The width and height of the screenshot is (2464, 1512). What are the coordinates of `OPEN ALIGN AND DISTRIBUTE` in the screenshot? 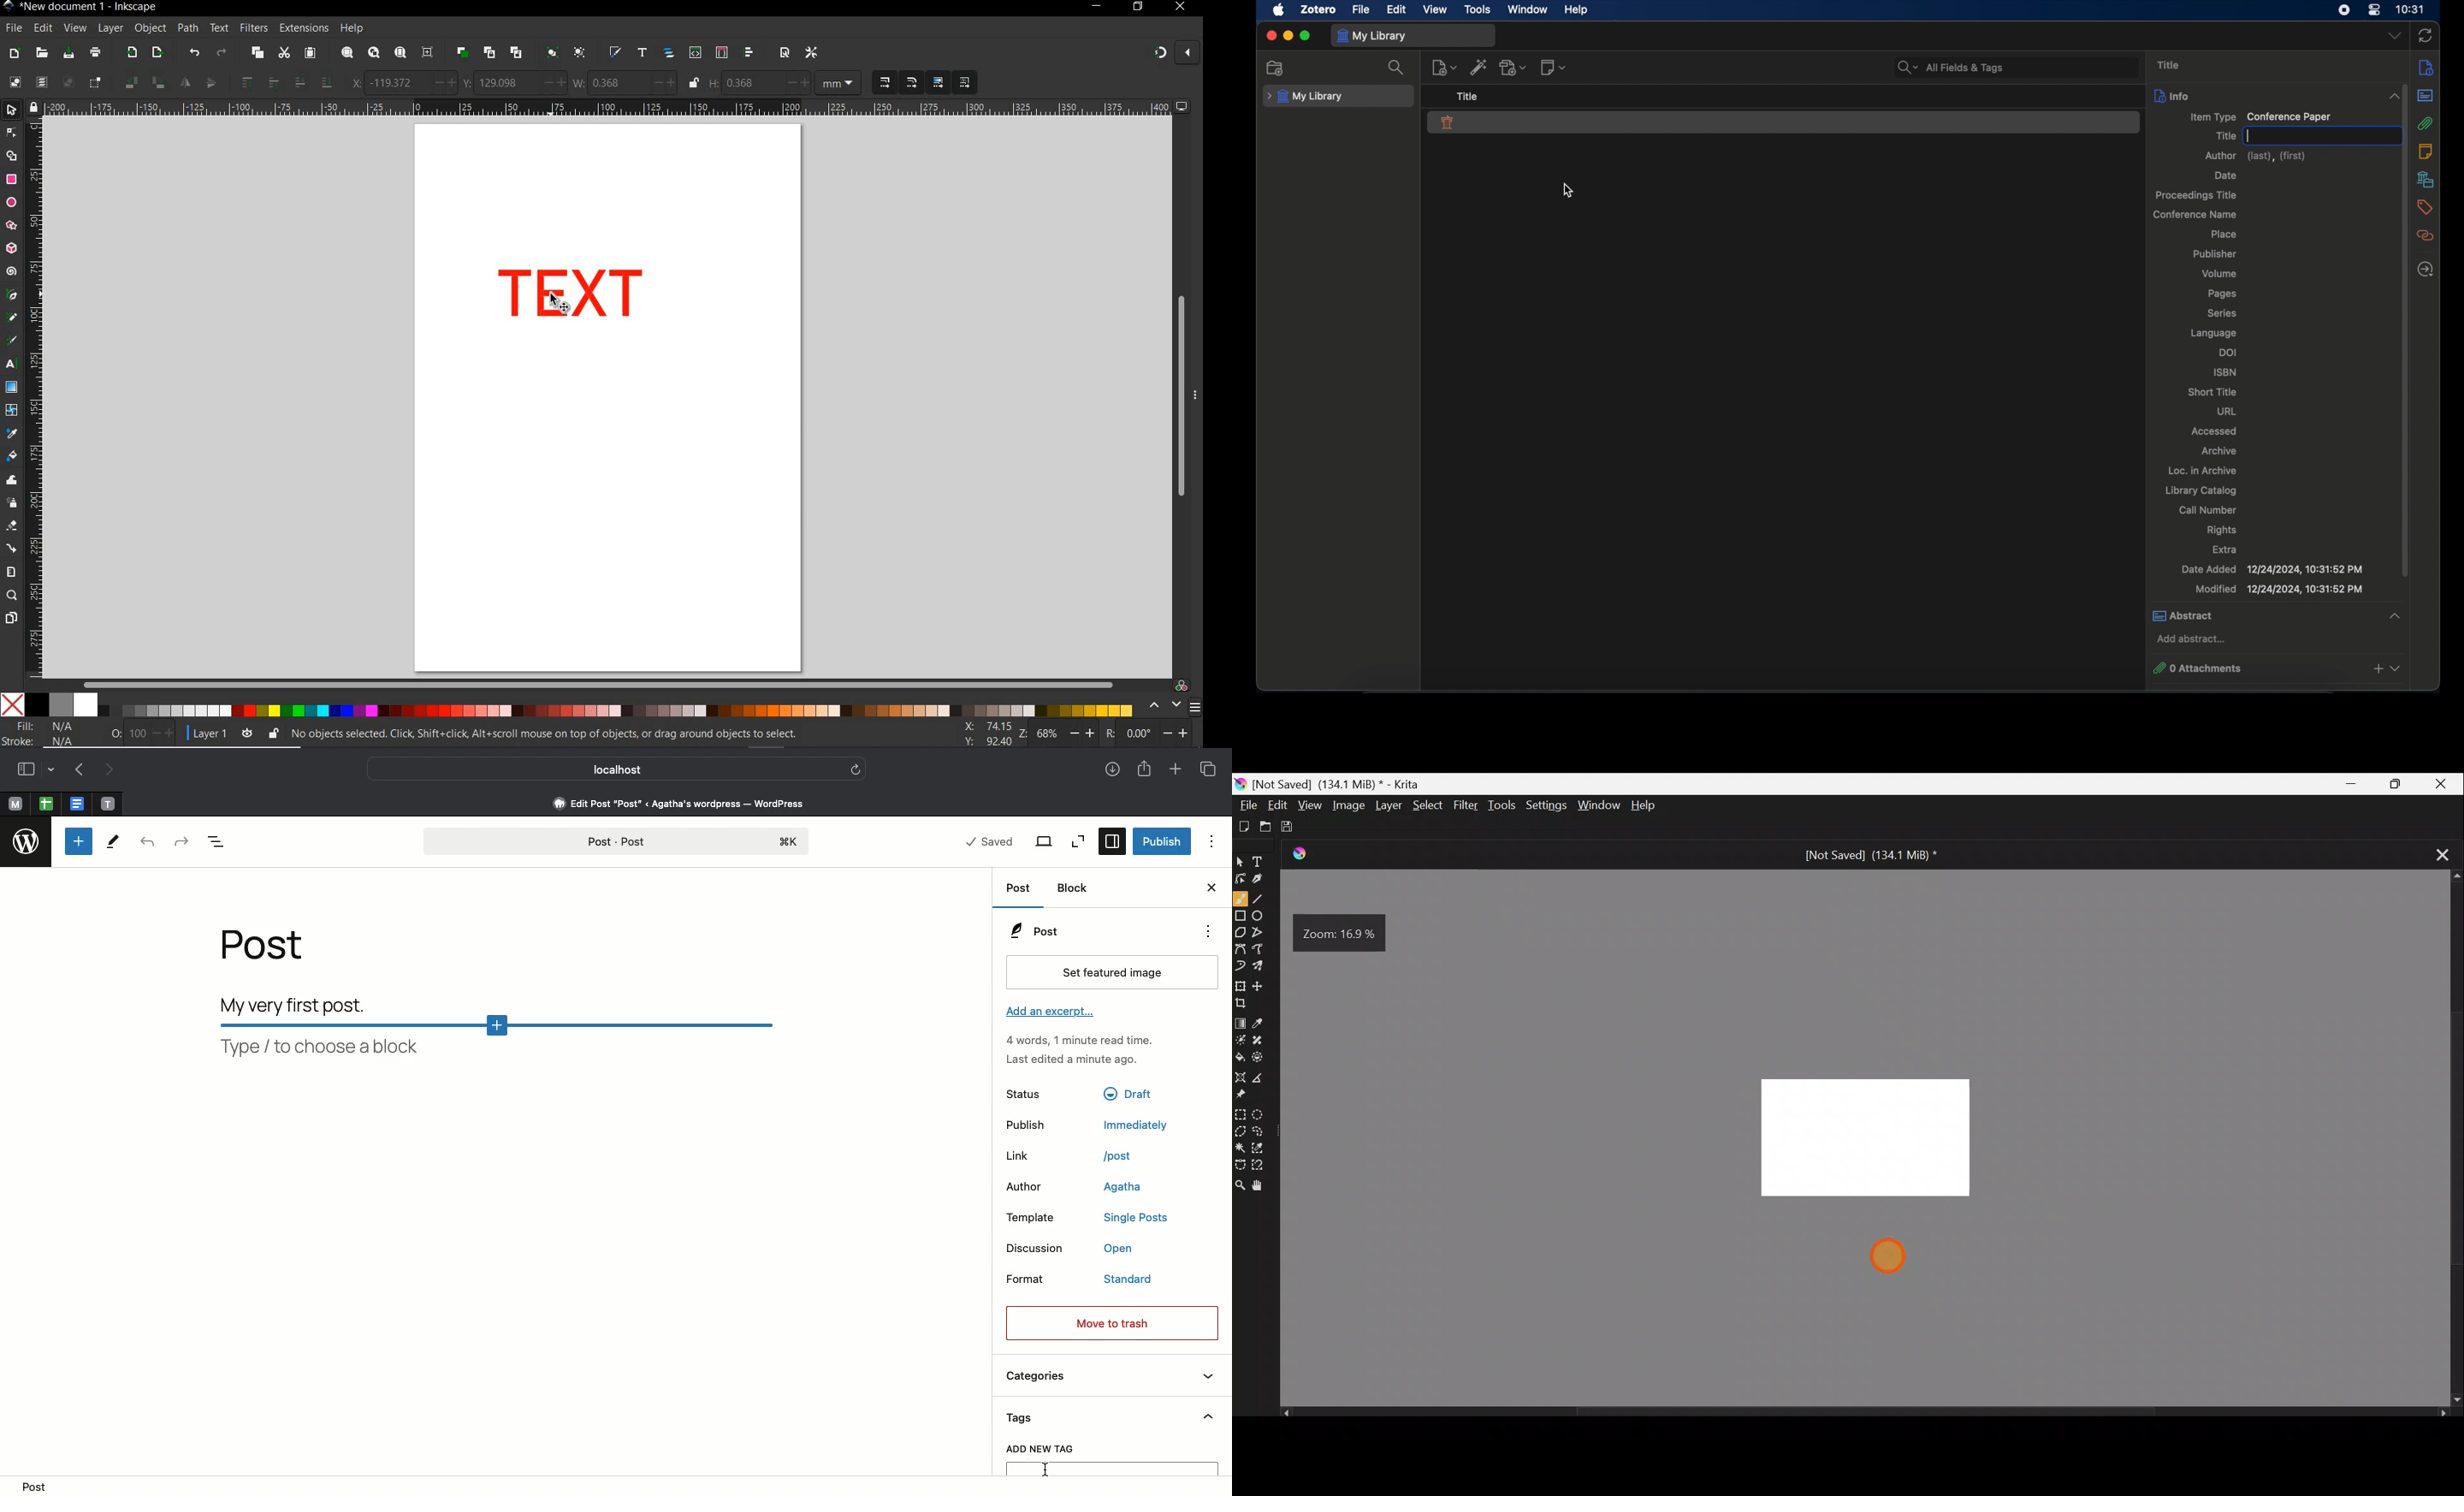 It's located at (749, 52).